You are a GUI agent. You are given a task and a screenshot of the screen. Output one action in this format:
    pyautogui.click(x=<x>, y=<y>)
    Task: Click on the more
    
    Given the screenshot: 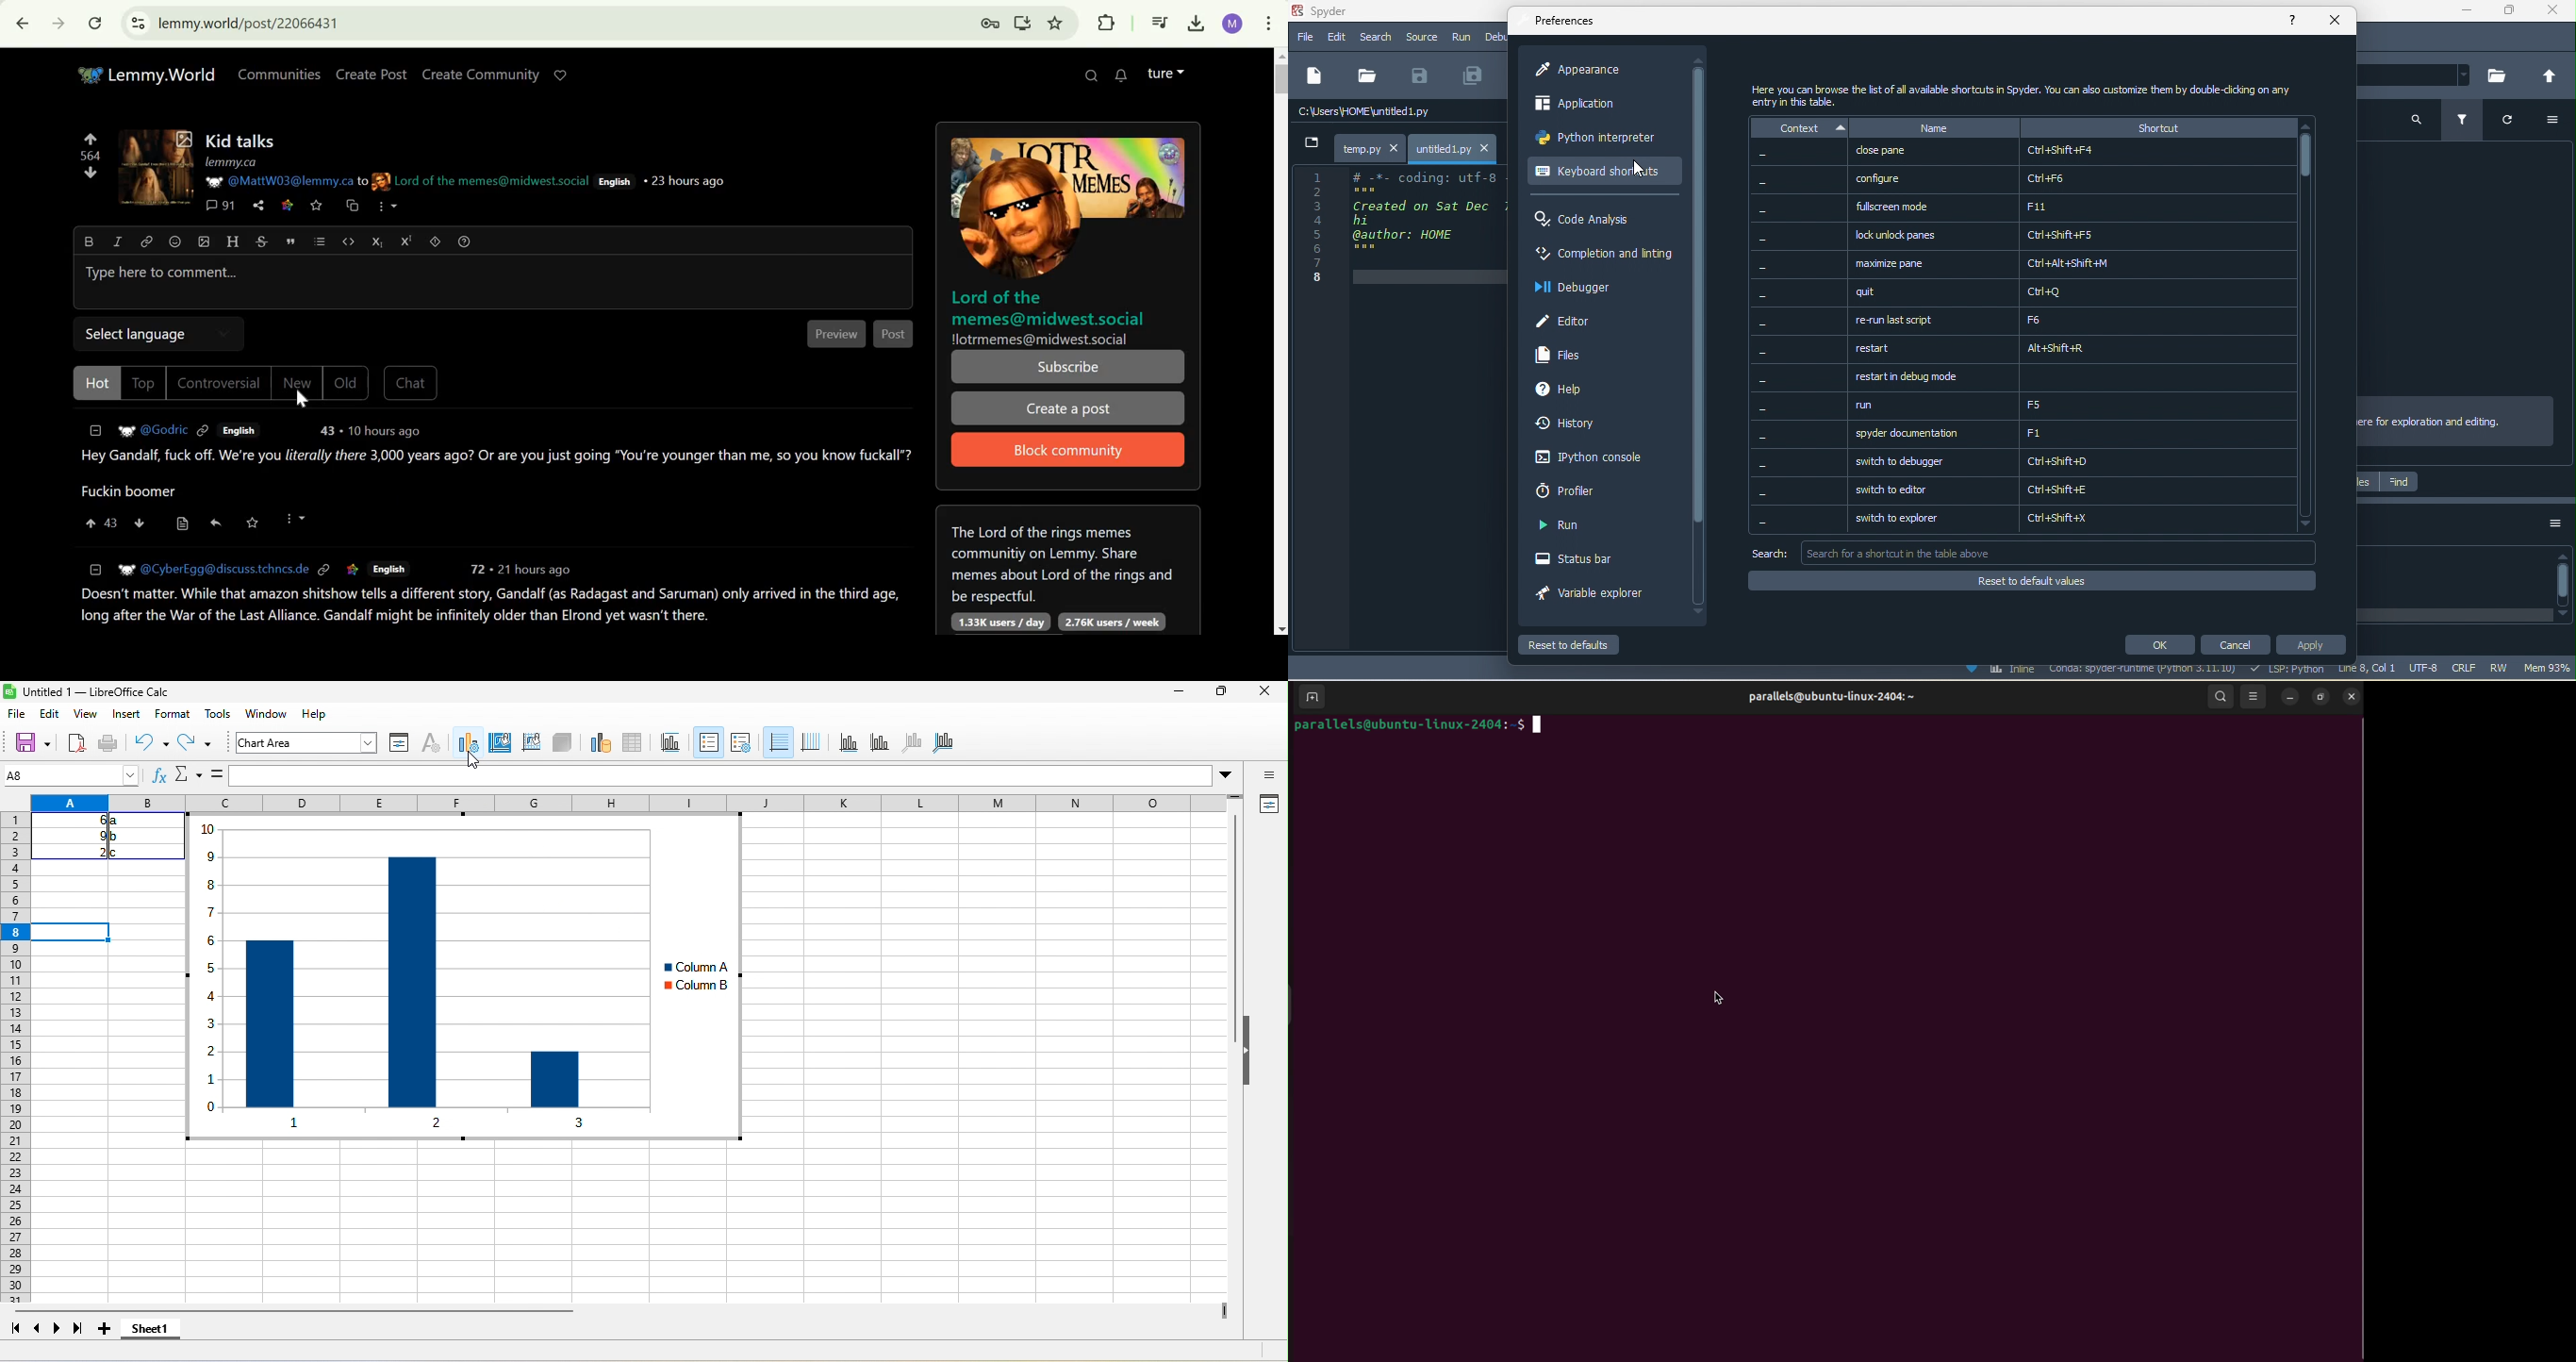 What is the action you would take?
    pyautogui.click(x=386, y=207)
    